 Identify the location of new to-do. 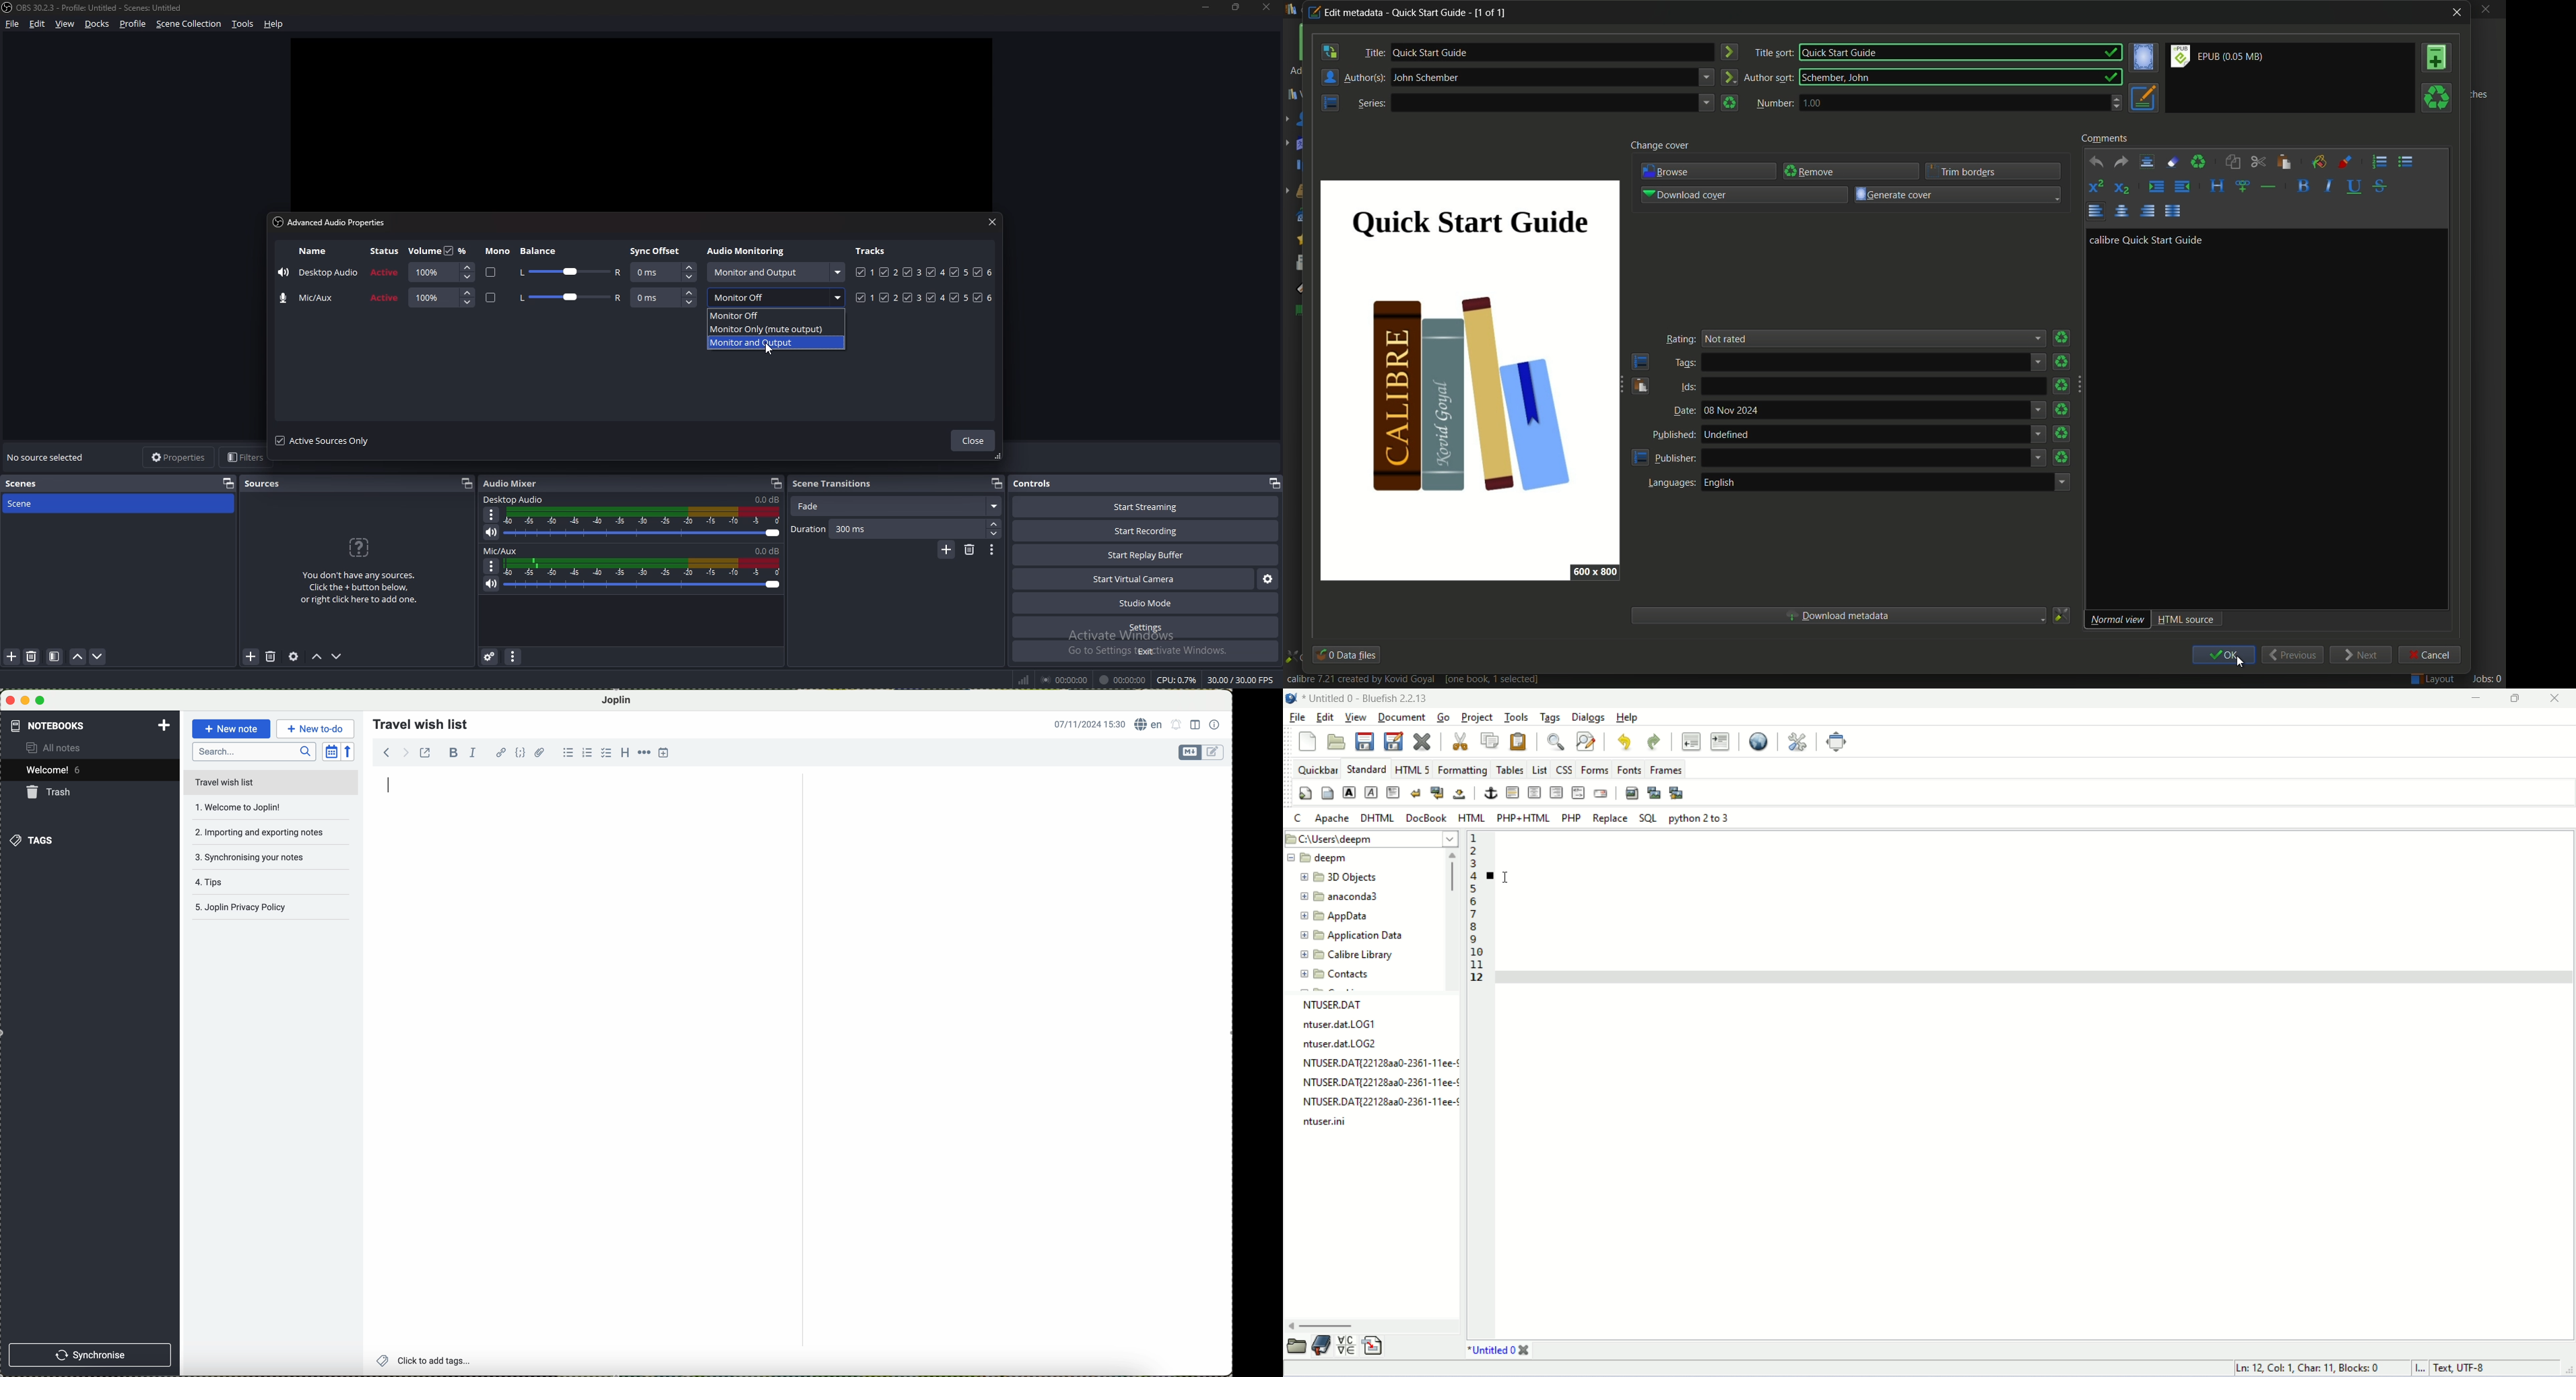
(315, 727).